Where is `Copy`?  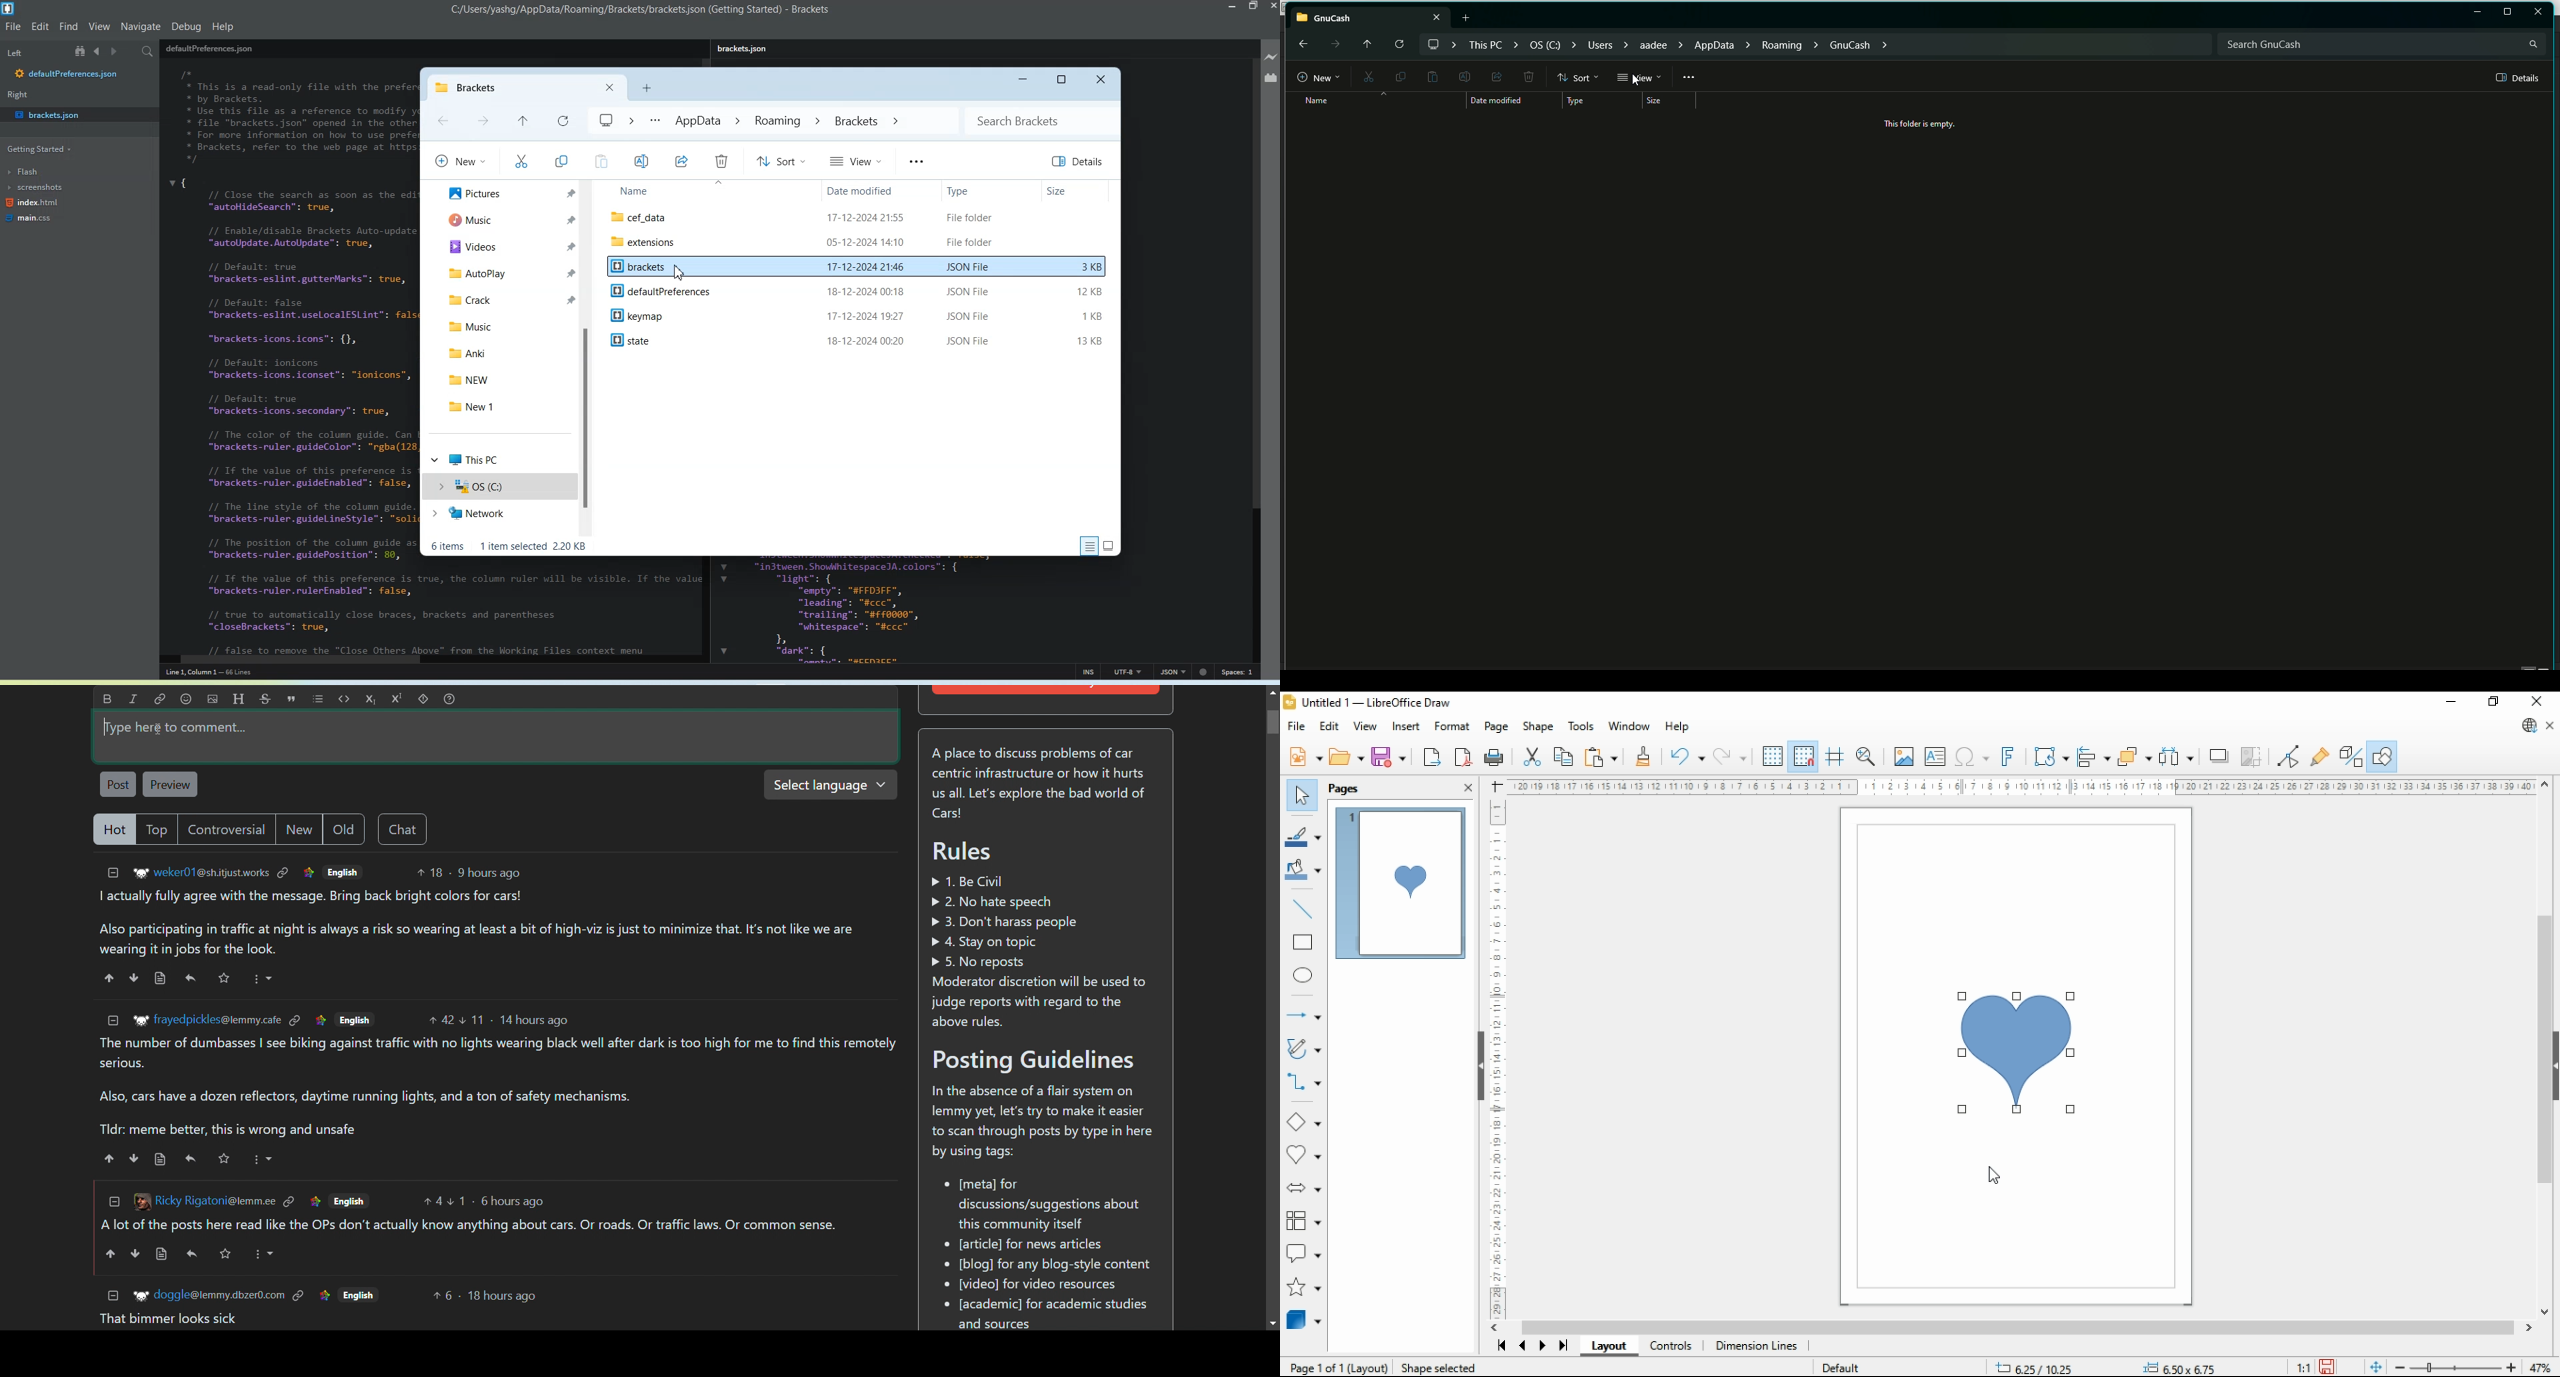
Copy is located at coordinates (561, 162).